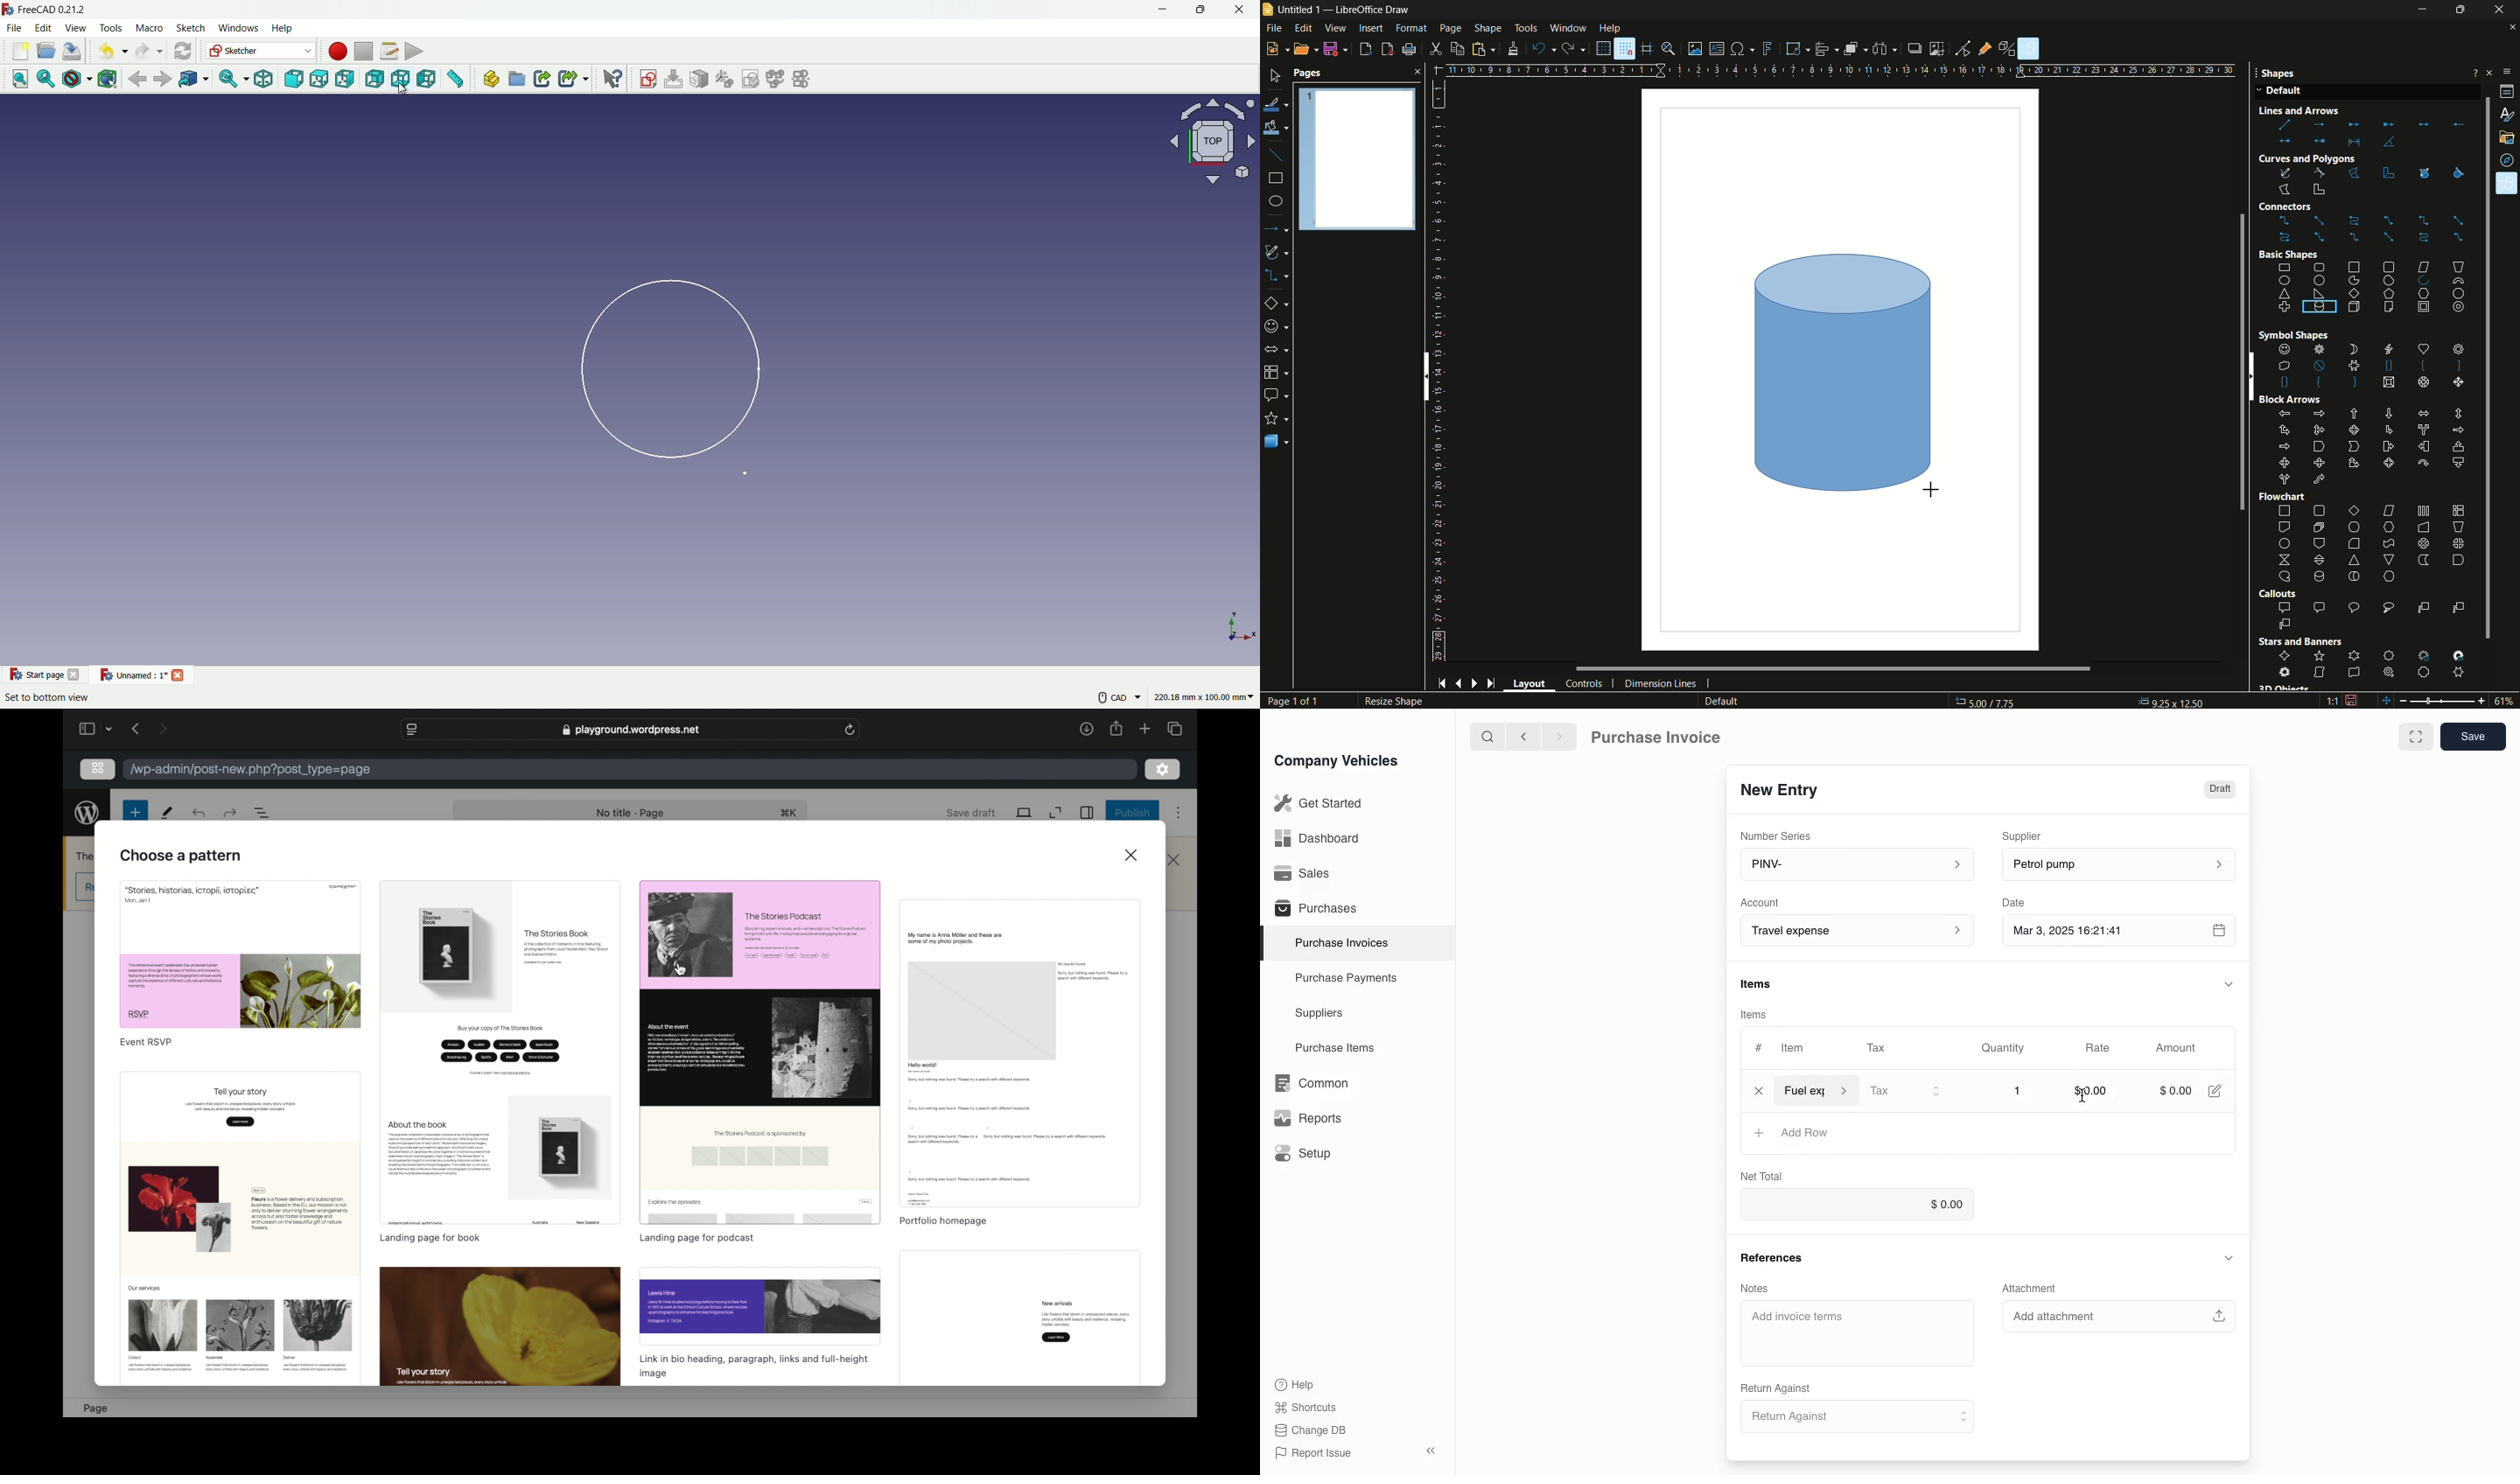 The image size is (2520, 1484). I want to click on Notes., so click(1765, 1285).